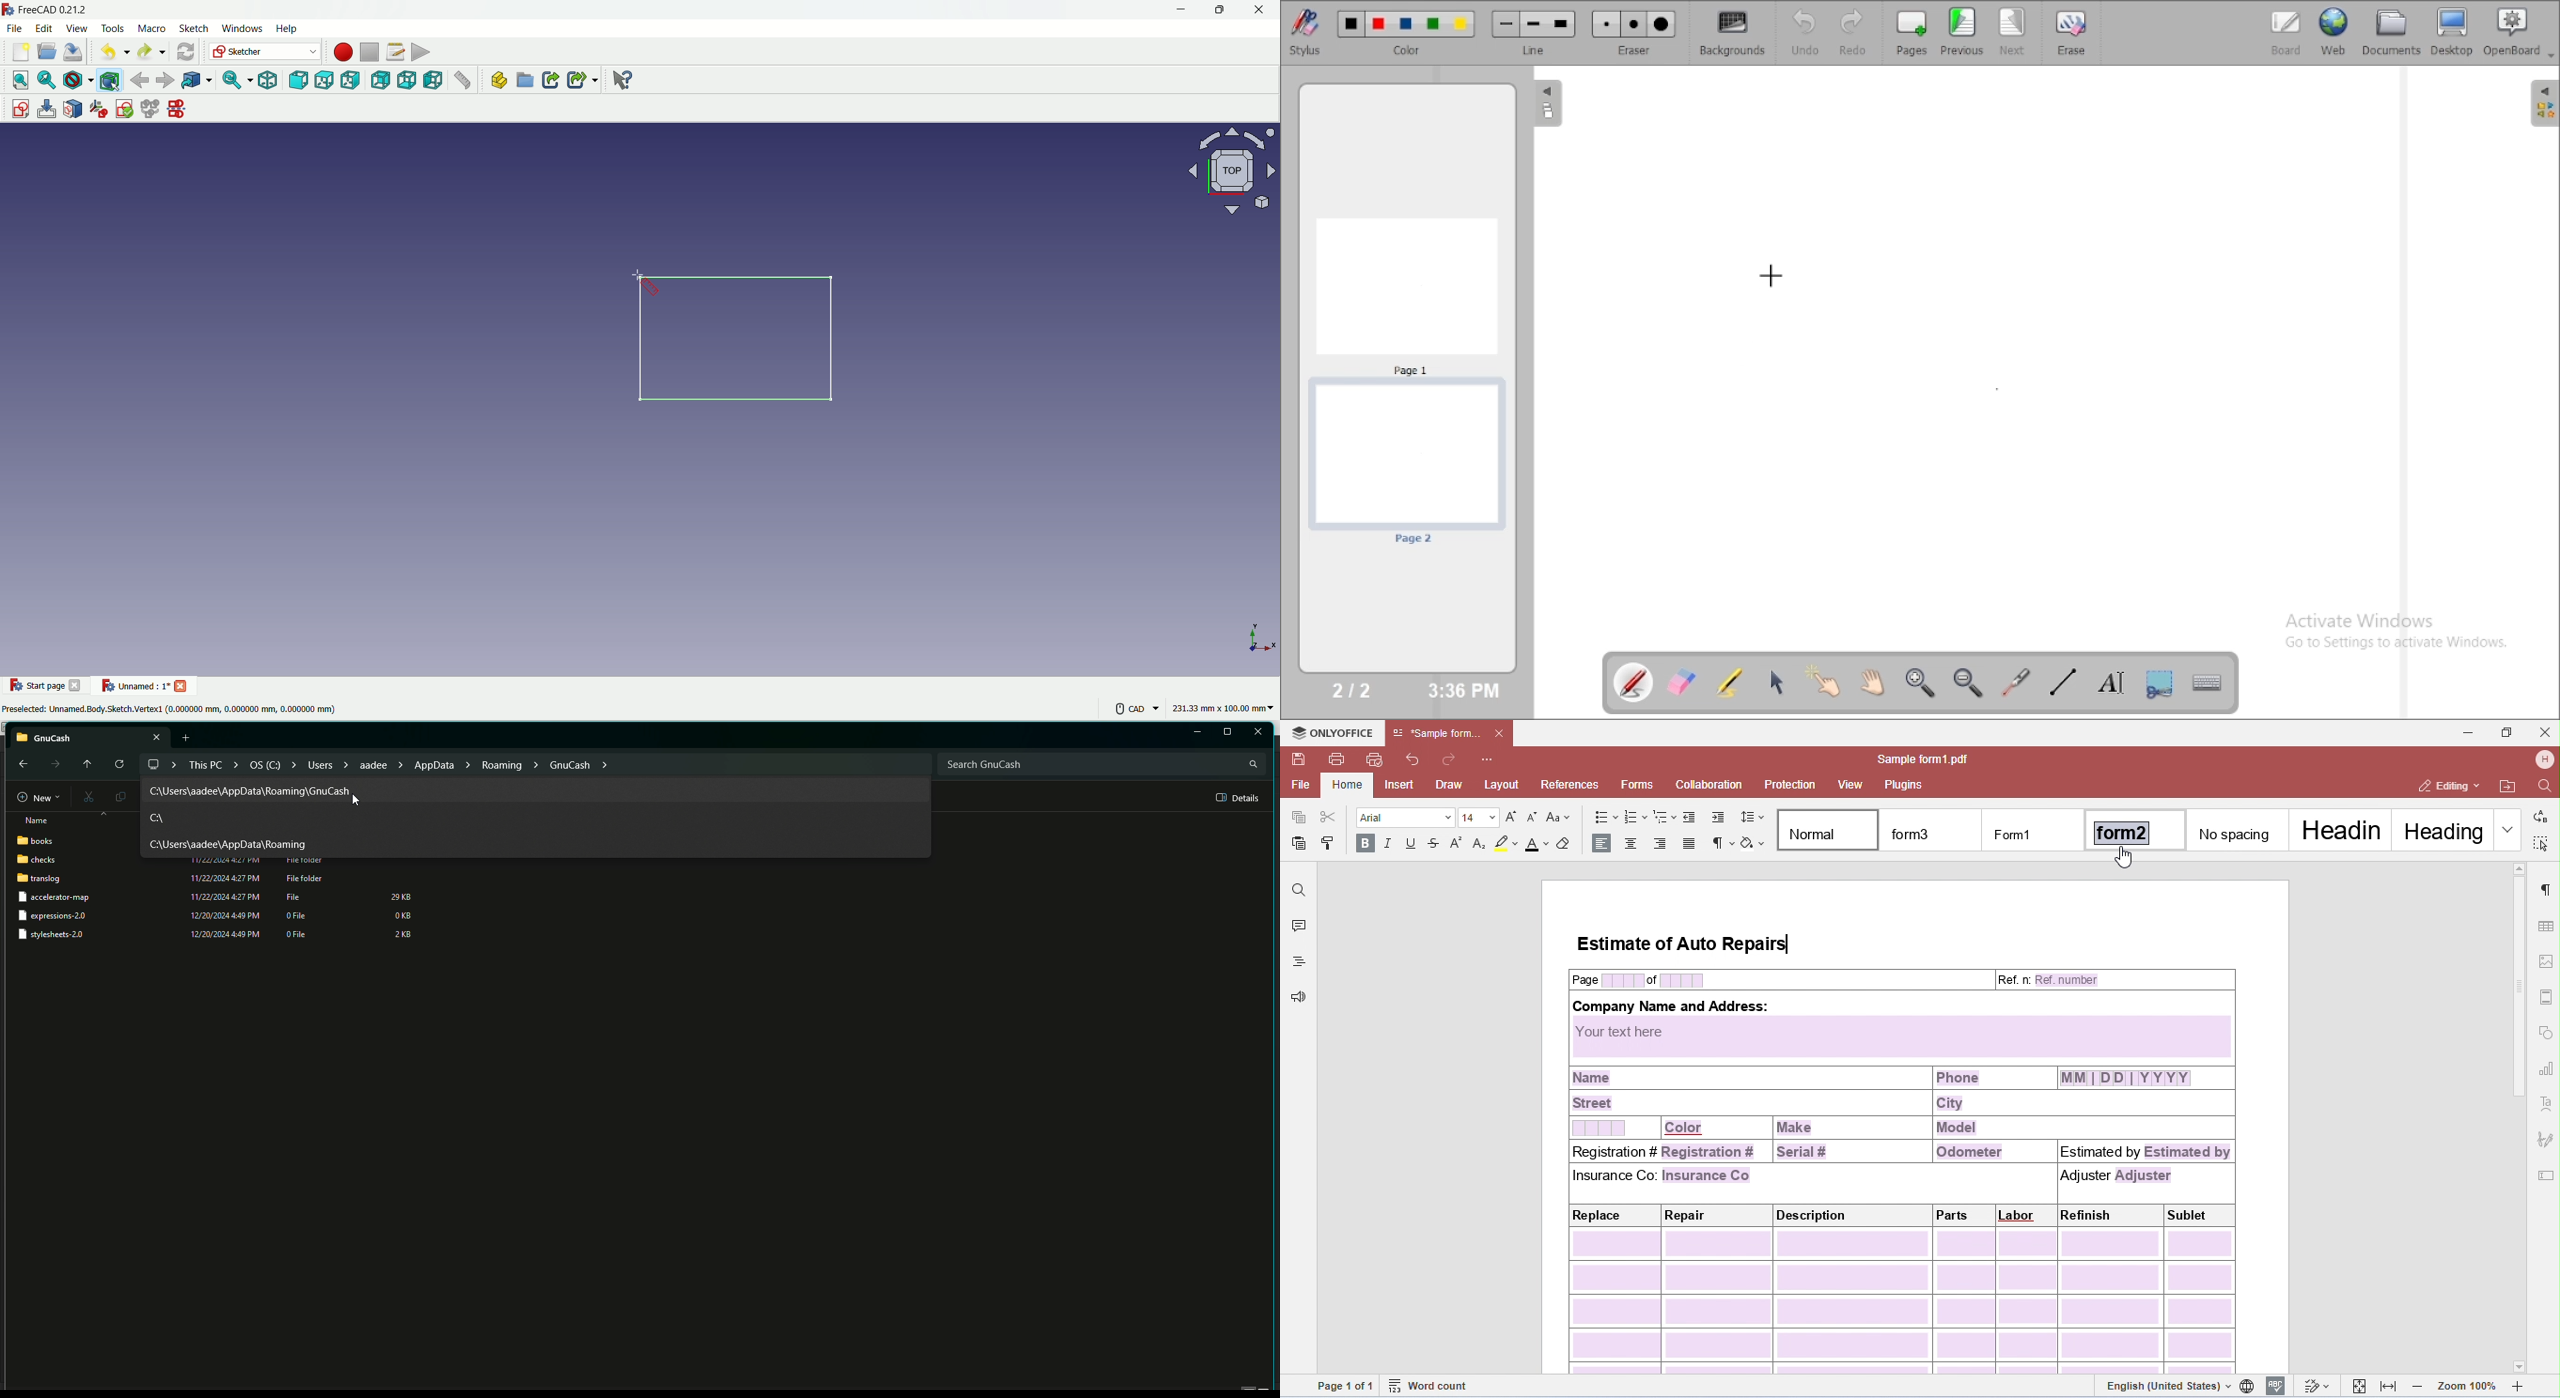 The width and height of the screenshot is (2576, 1400). What do you see at coordinates (32, 821) in the screenshot?
I see `Name` at bounding box center [32, 821].